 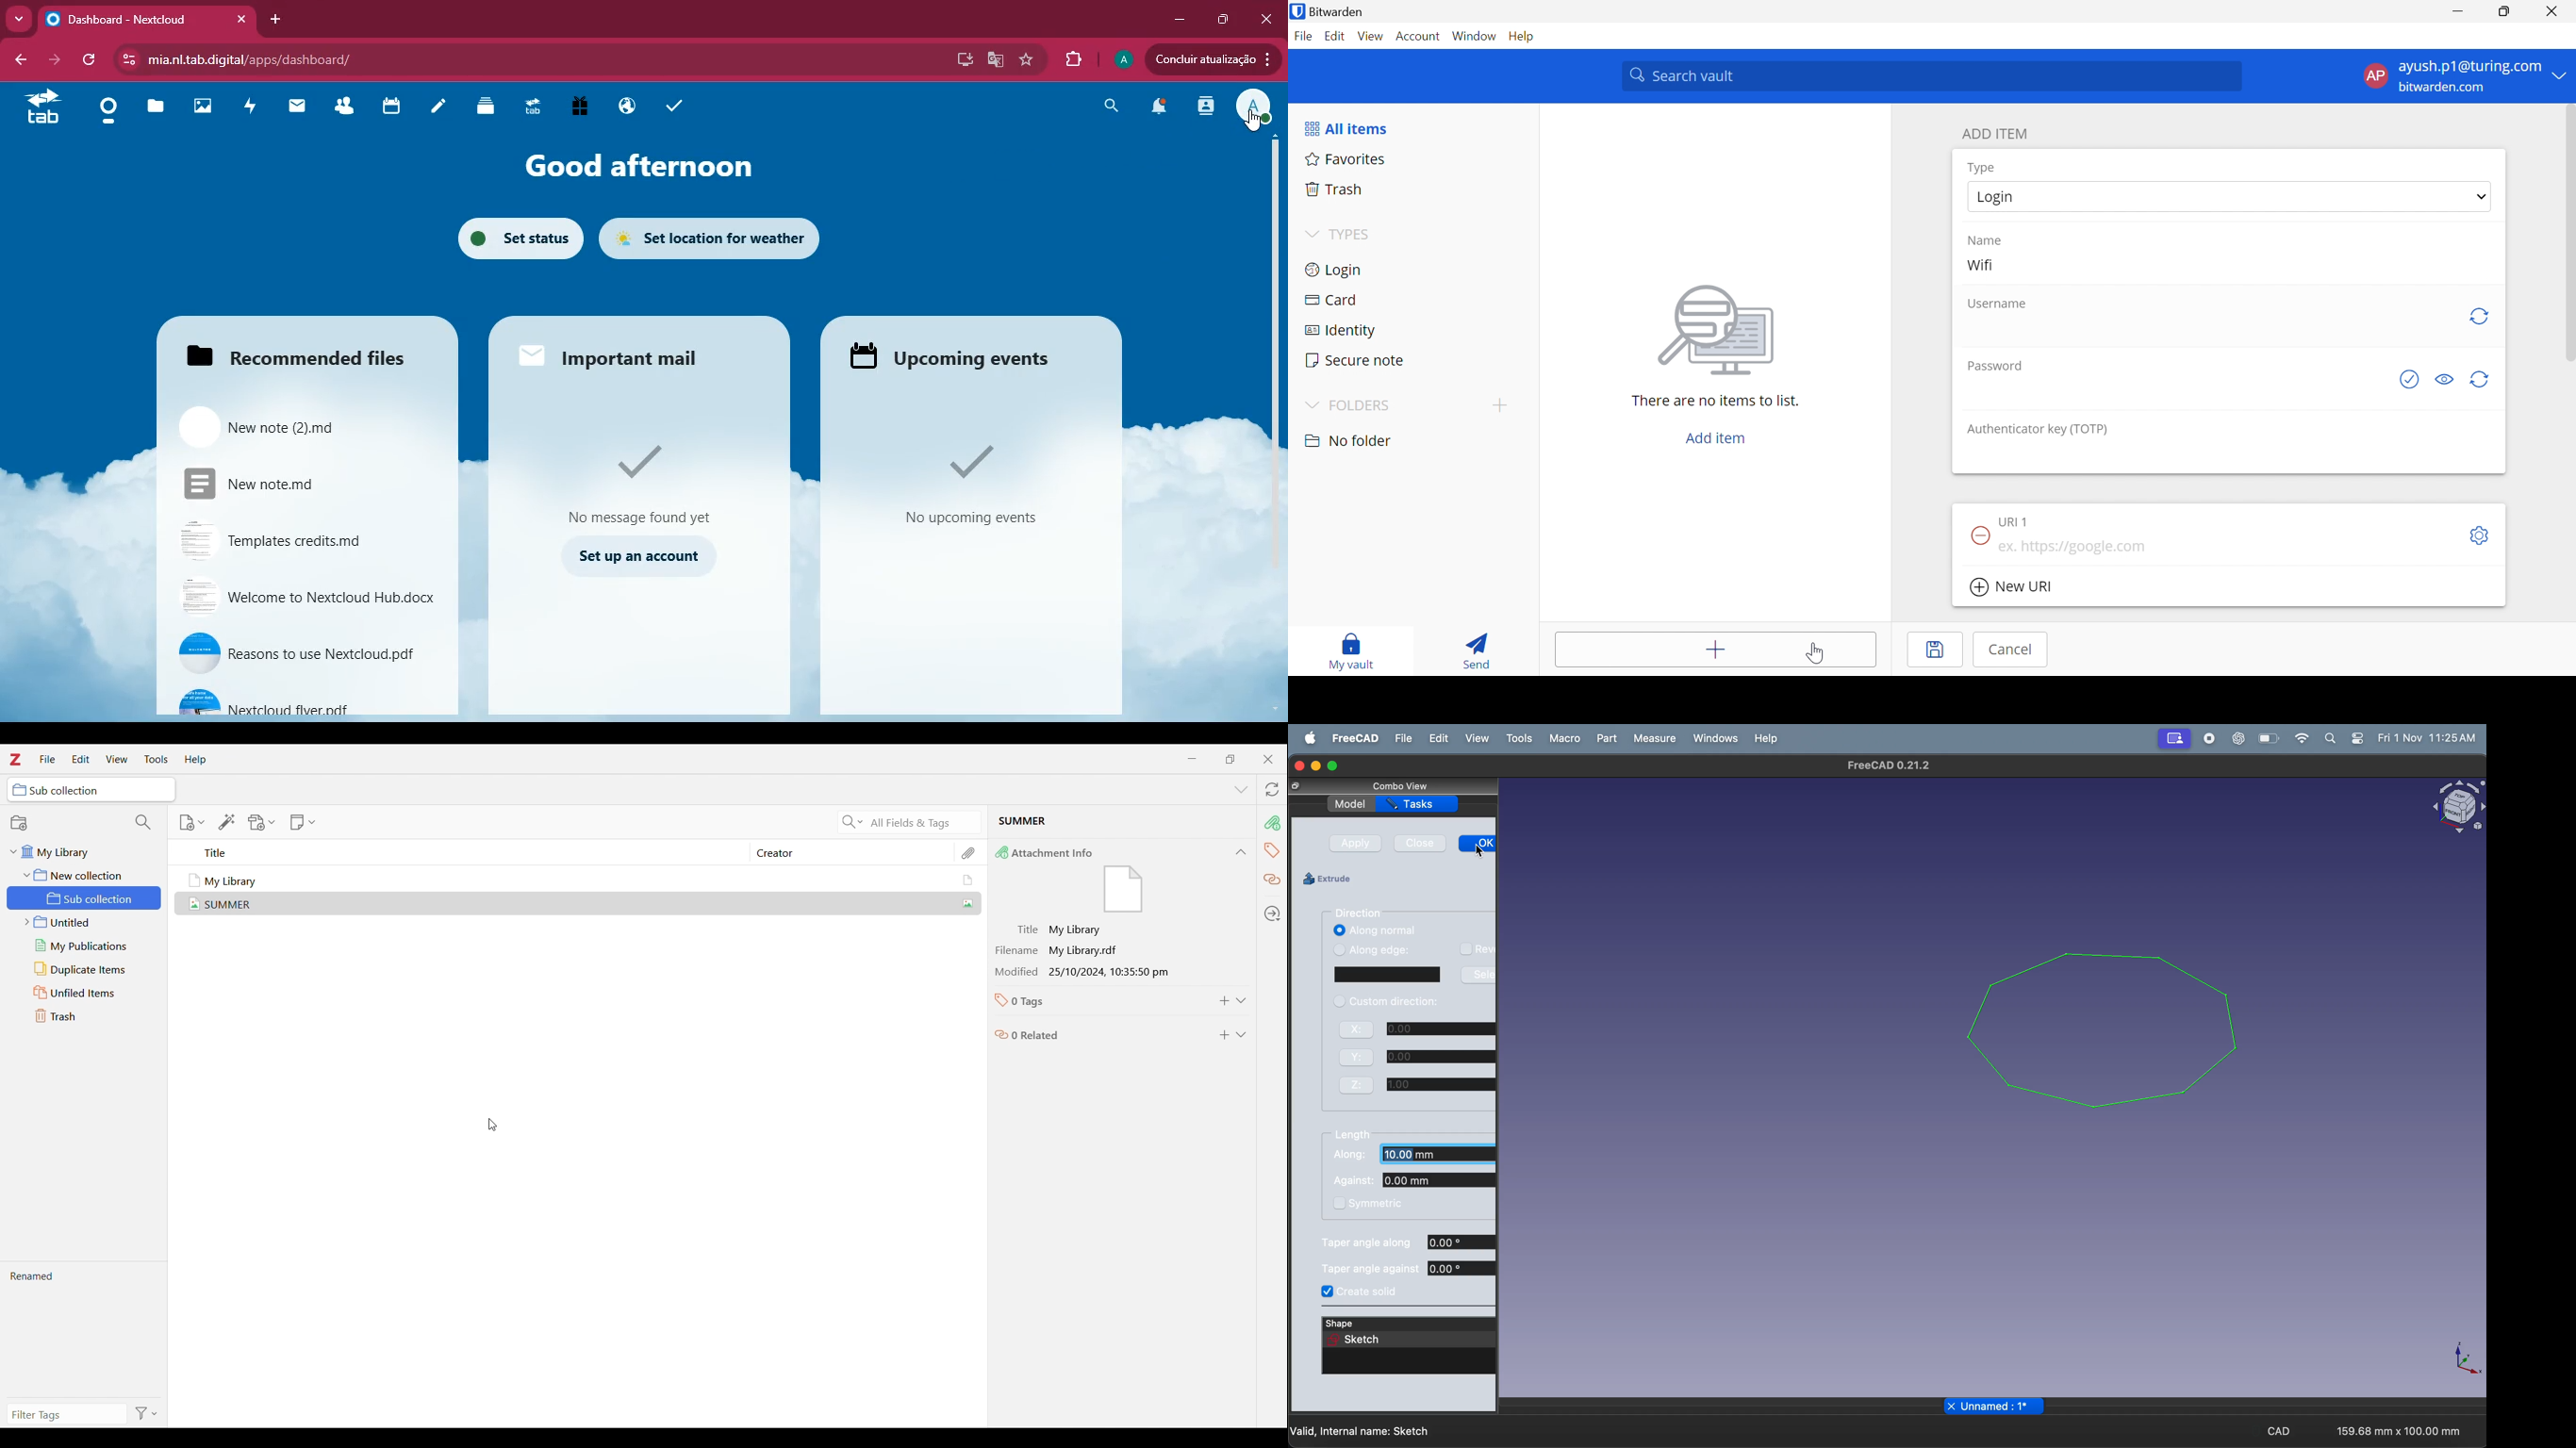 I want to click on Expand, so click(x=1242, y=1035).